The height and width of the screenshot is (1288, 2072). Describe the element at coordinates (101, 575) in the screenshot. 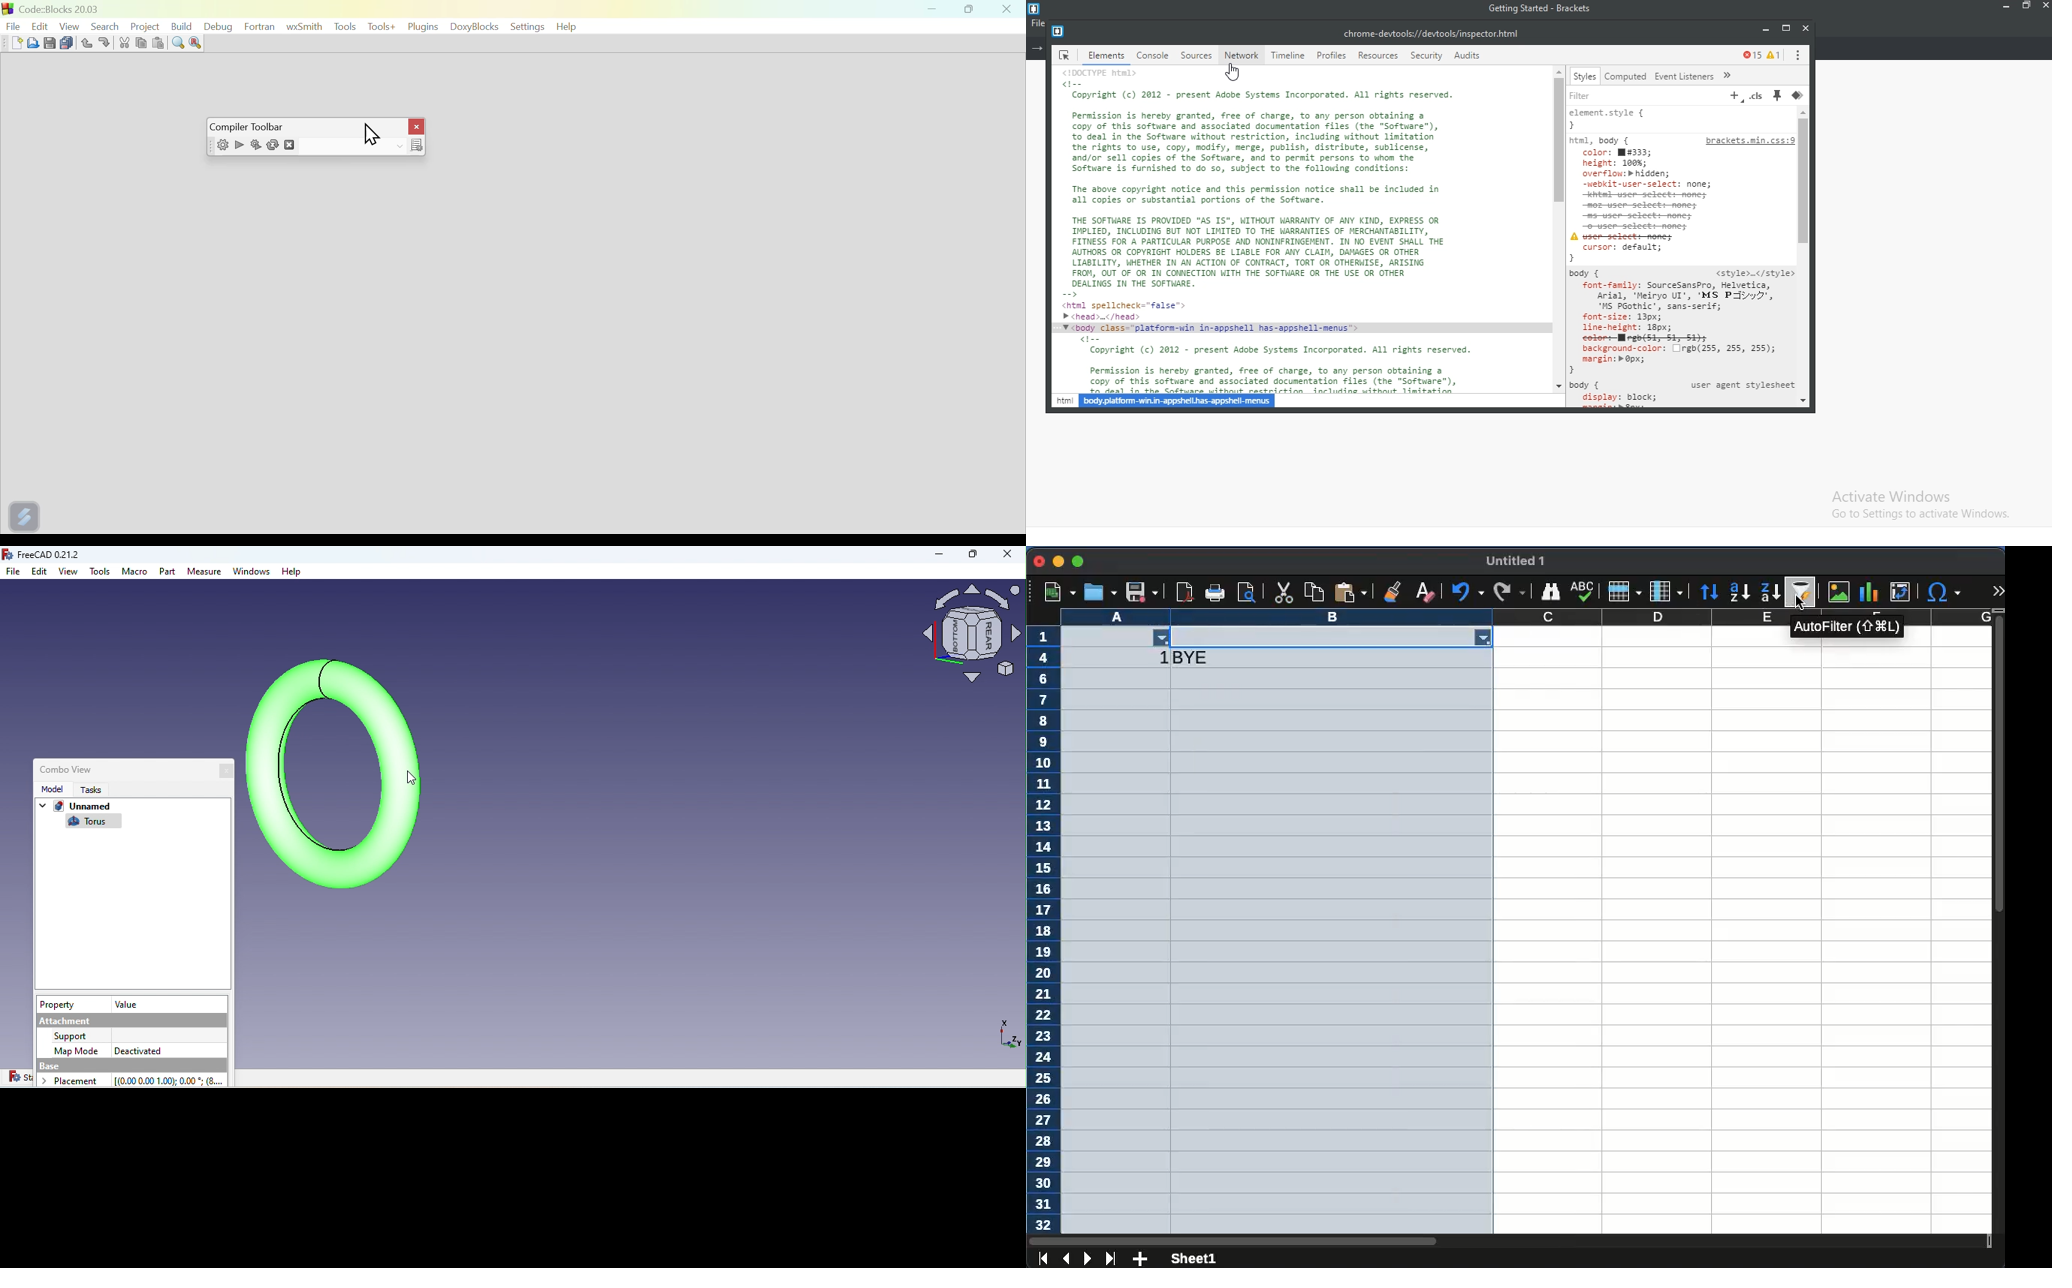

I see `Tools` at that location.